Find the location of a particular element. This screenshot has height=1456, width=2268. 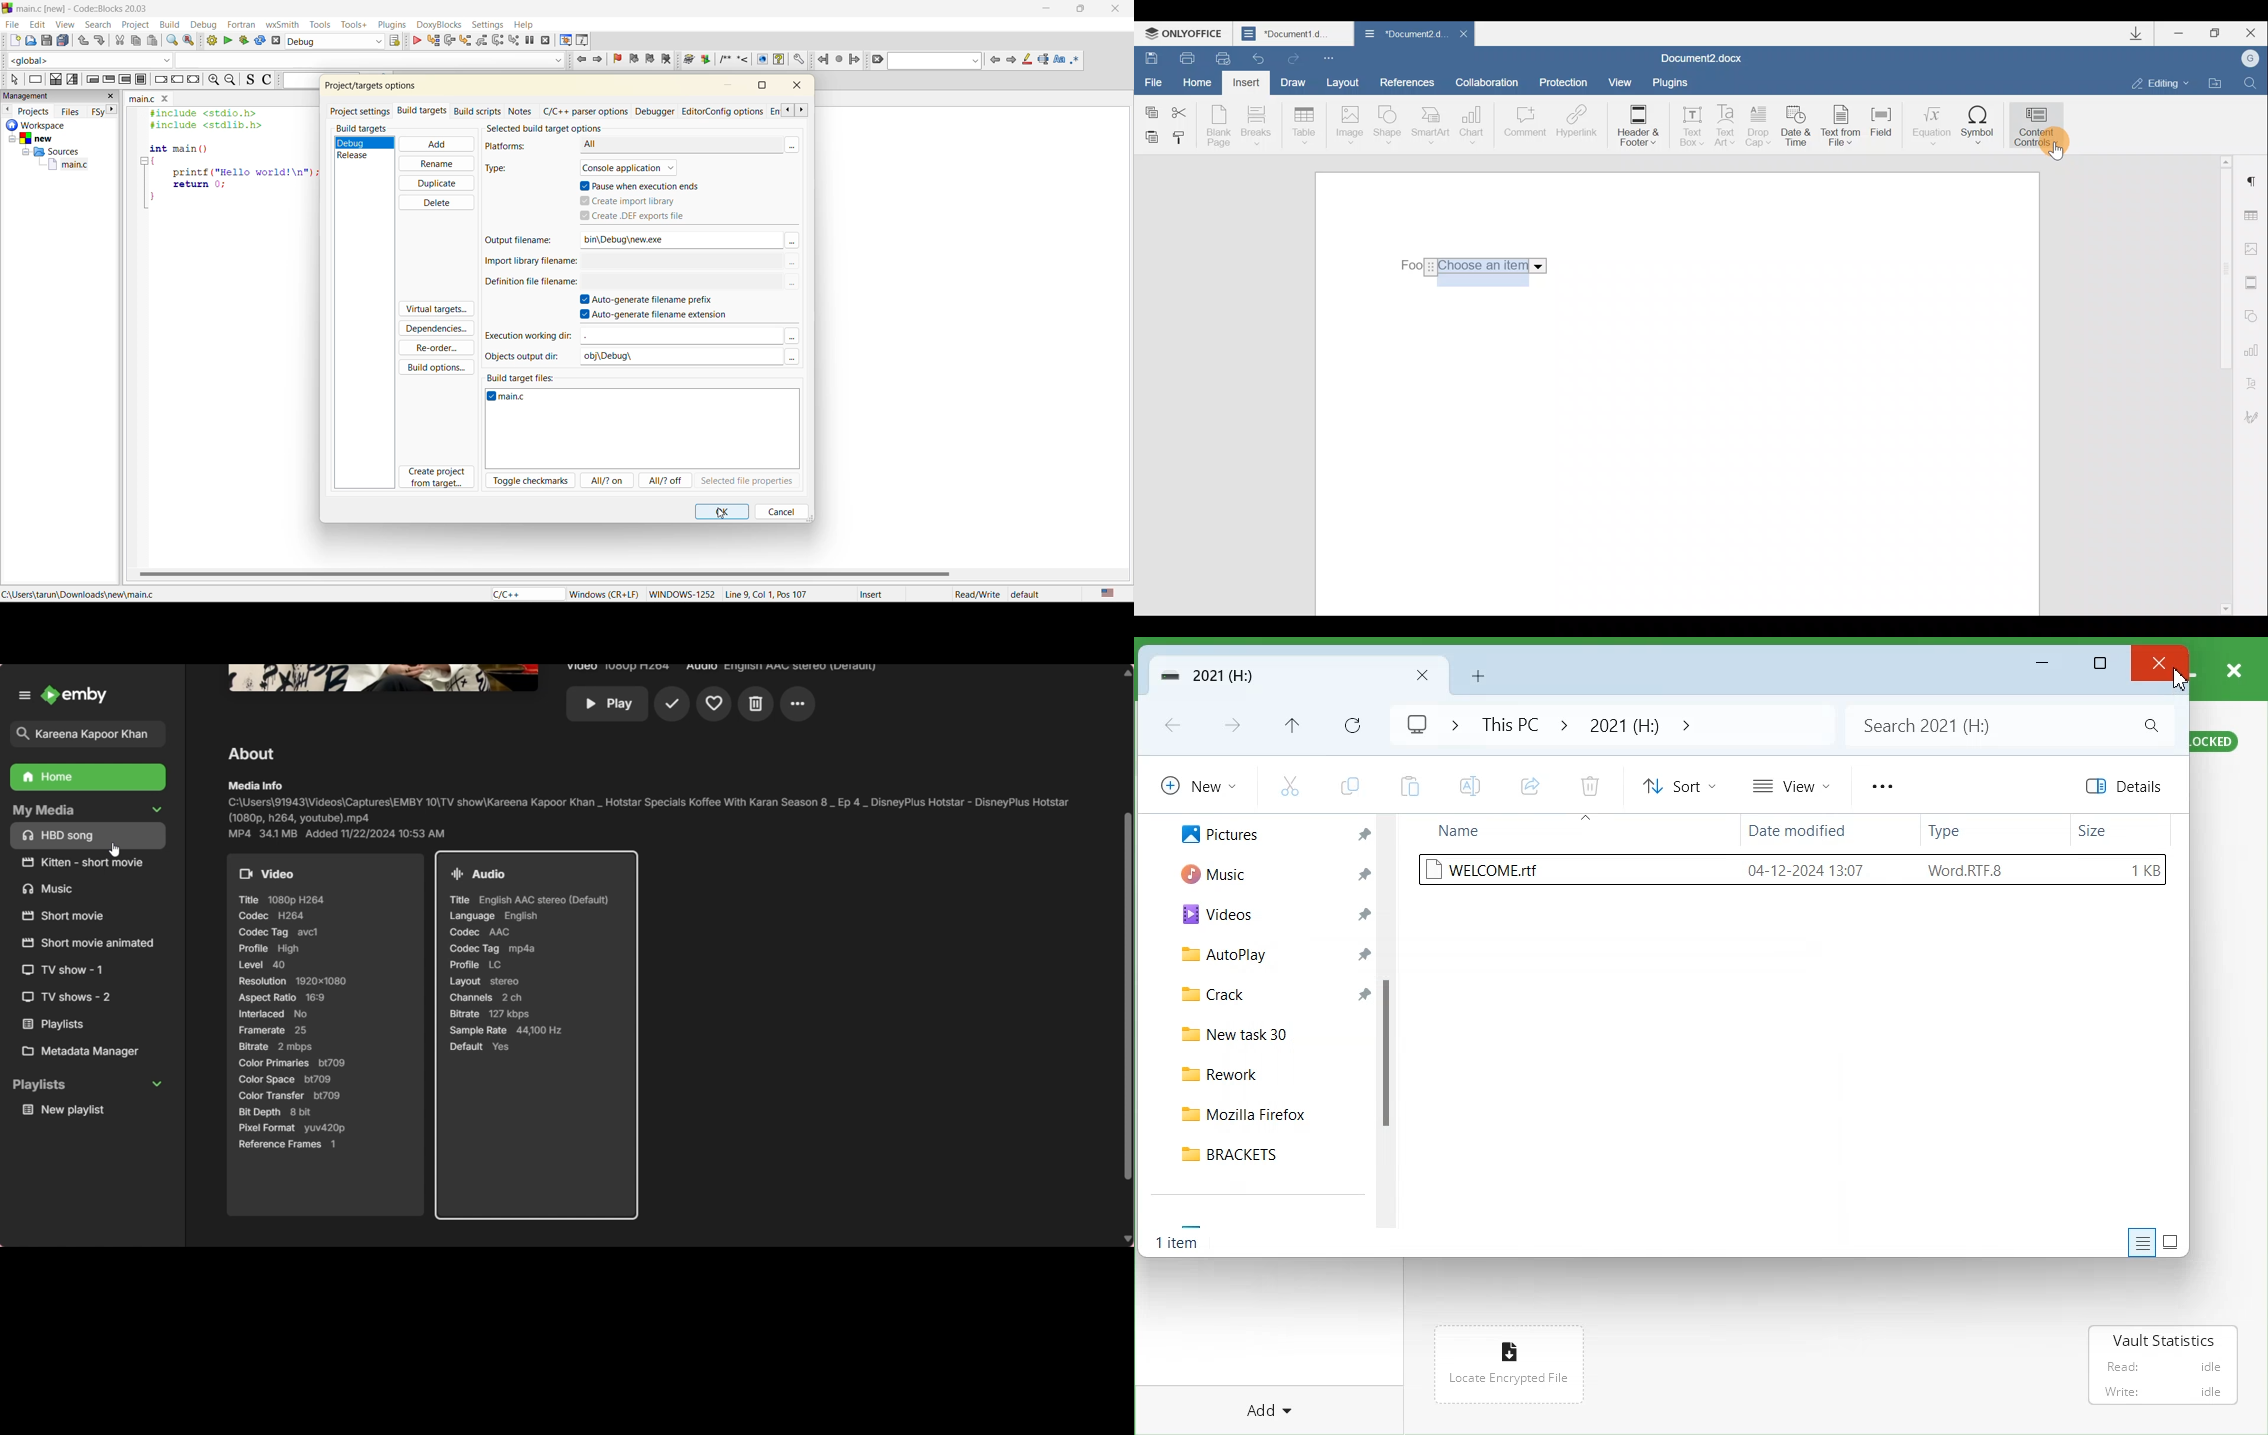

return instruction is located at coordinates (193, 80).